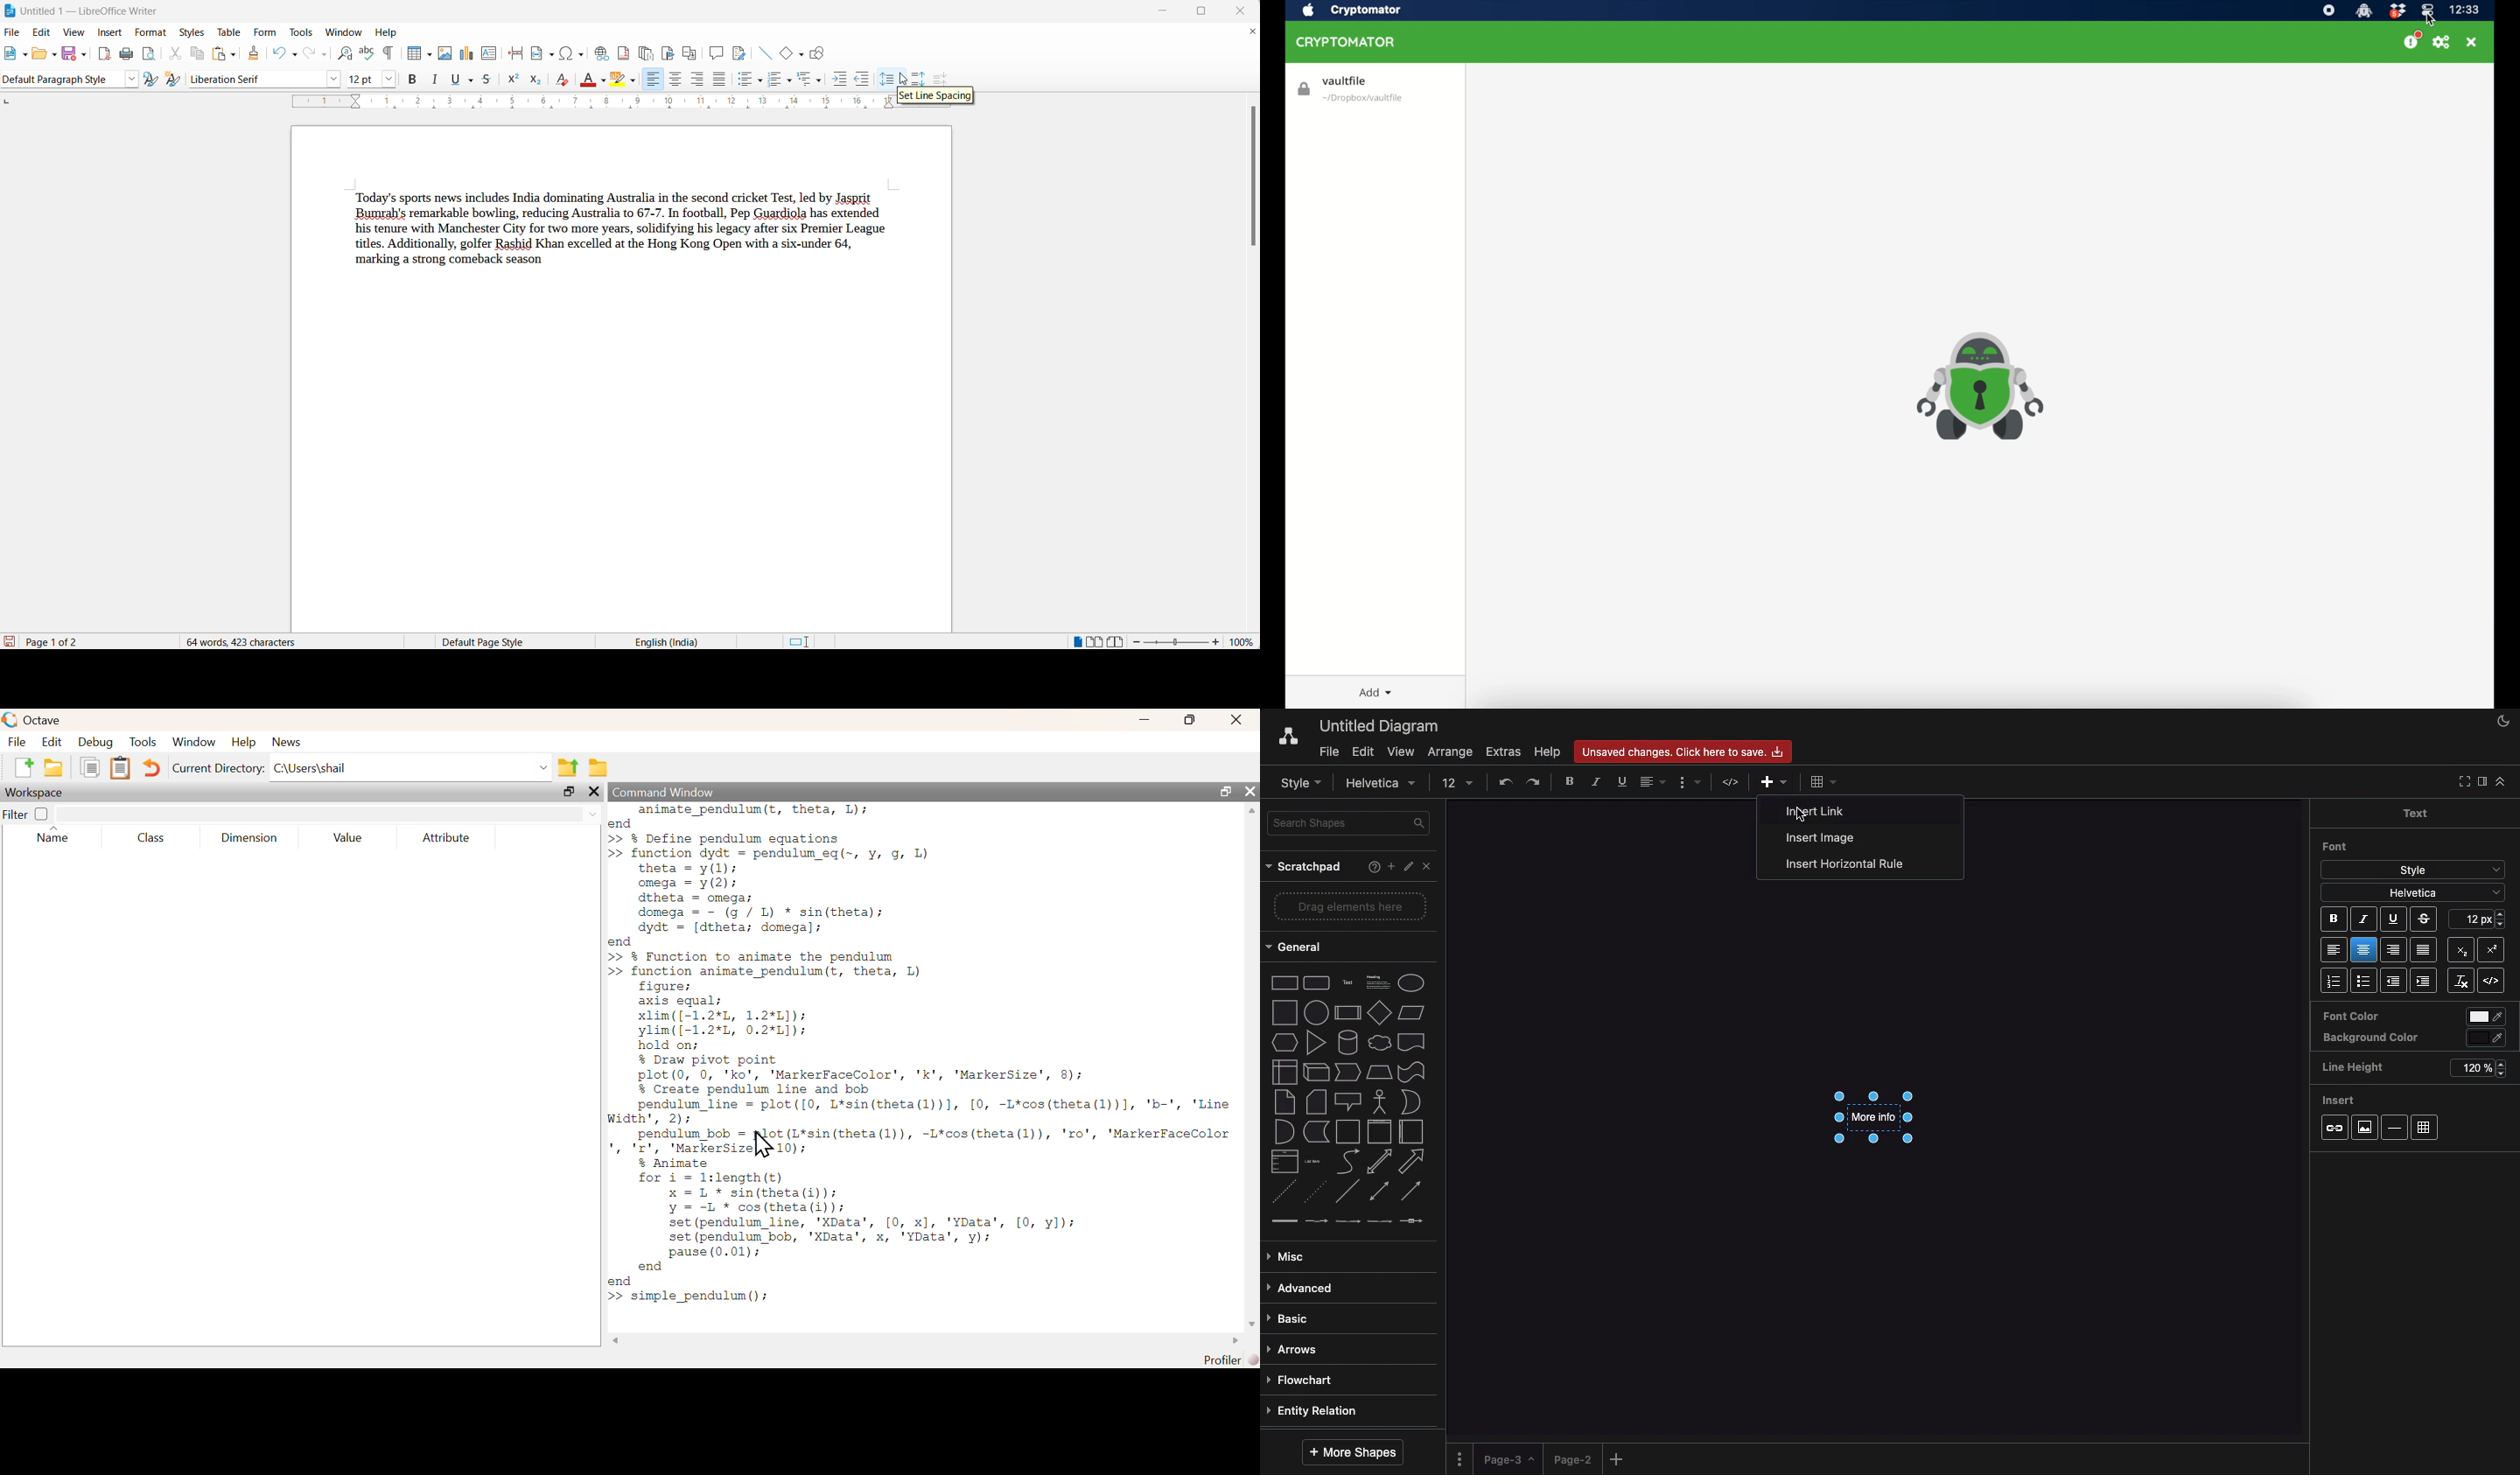 This screenshot has width=2520, height=1484. I want to click on new file options, so click(26, 56).